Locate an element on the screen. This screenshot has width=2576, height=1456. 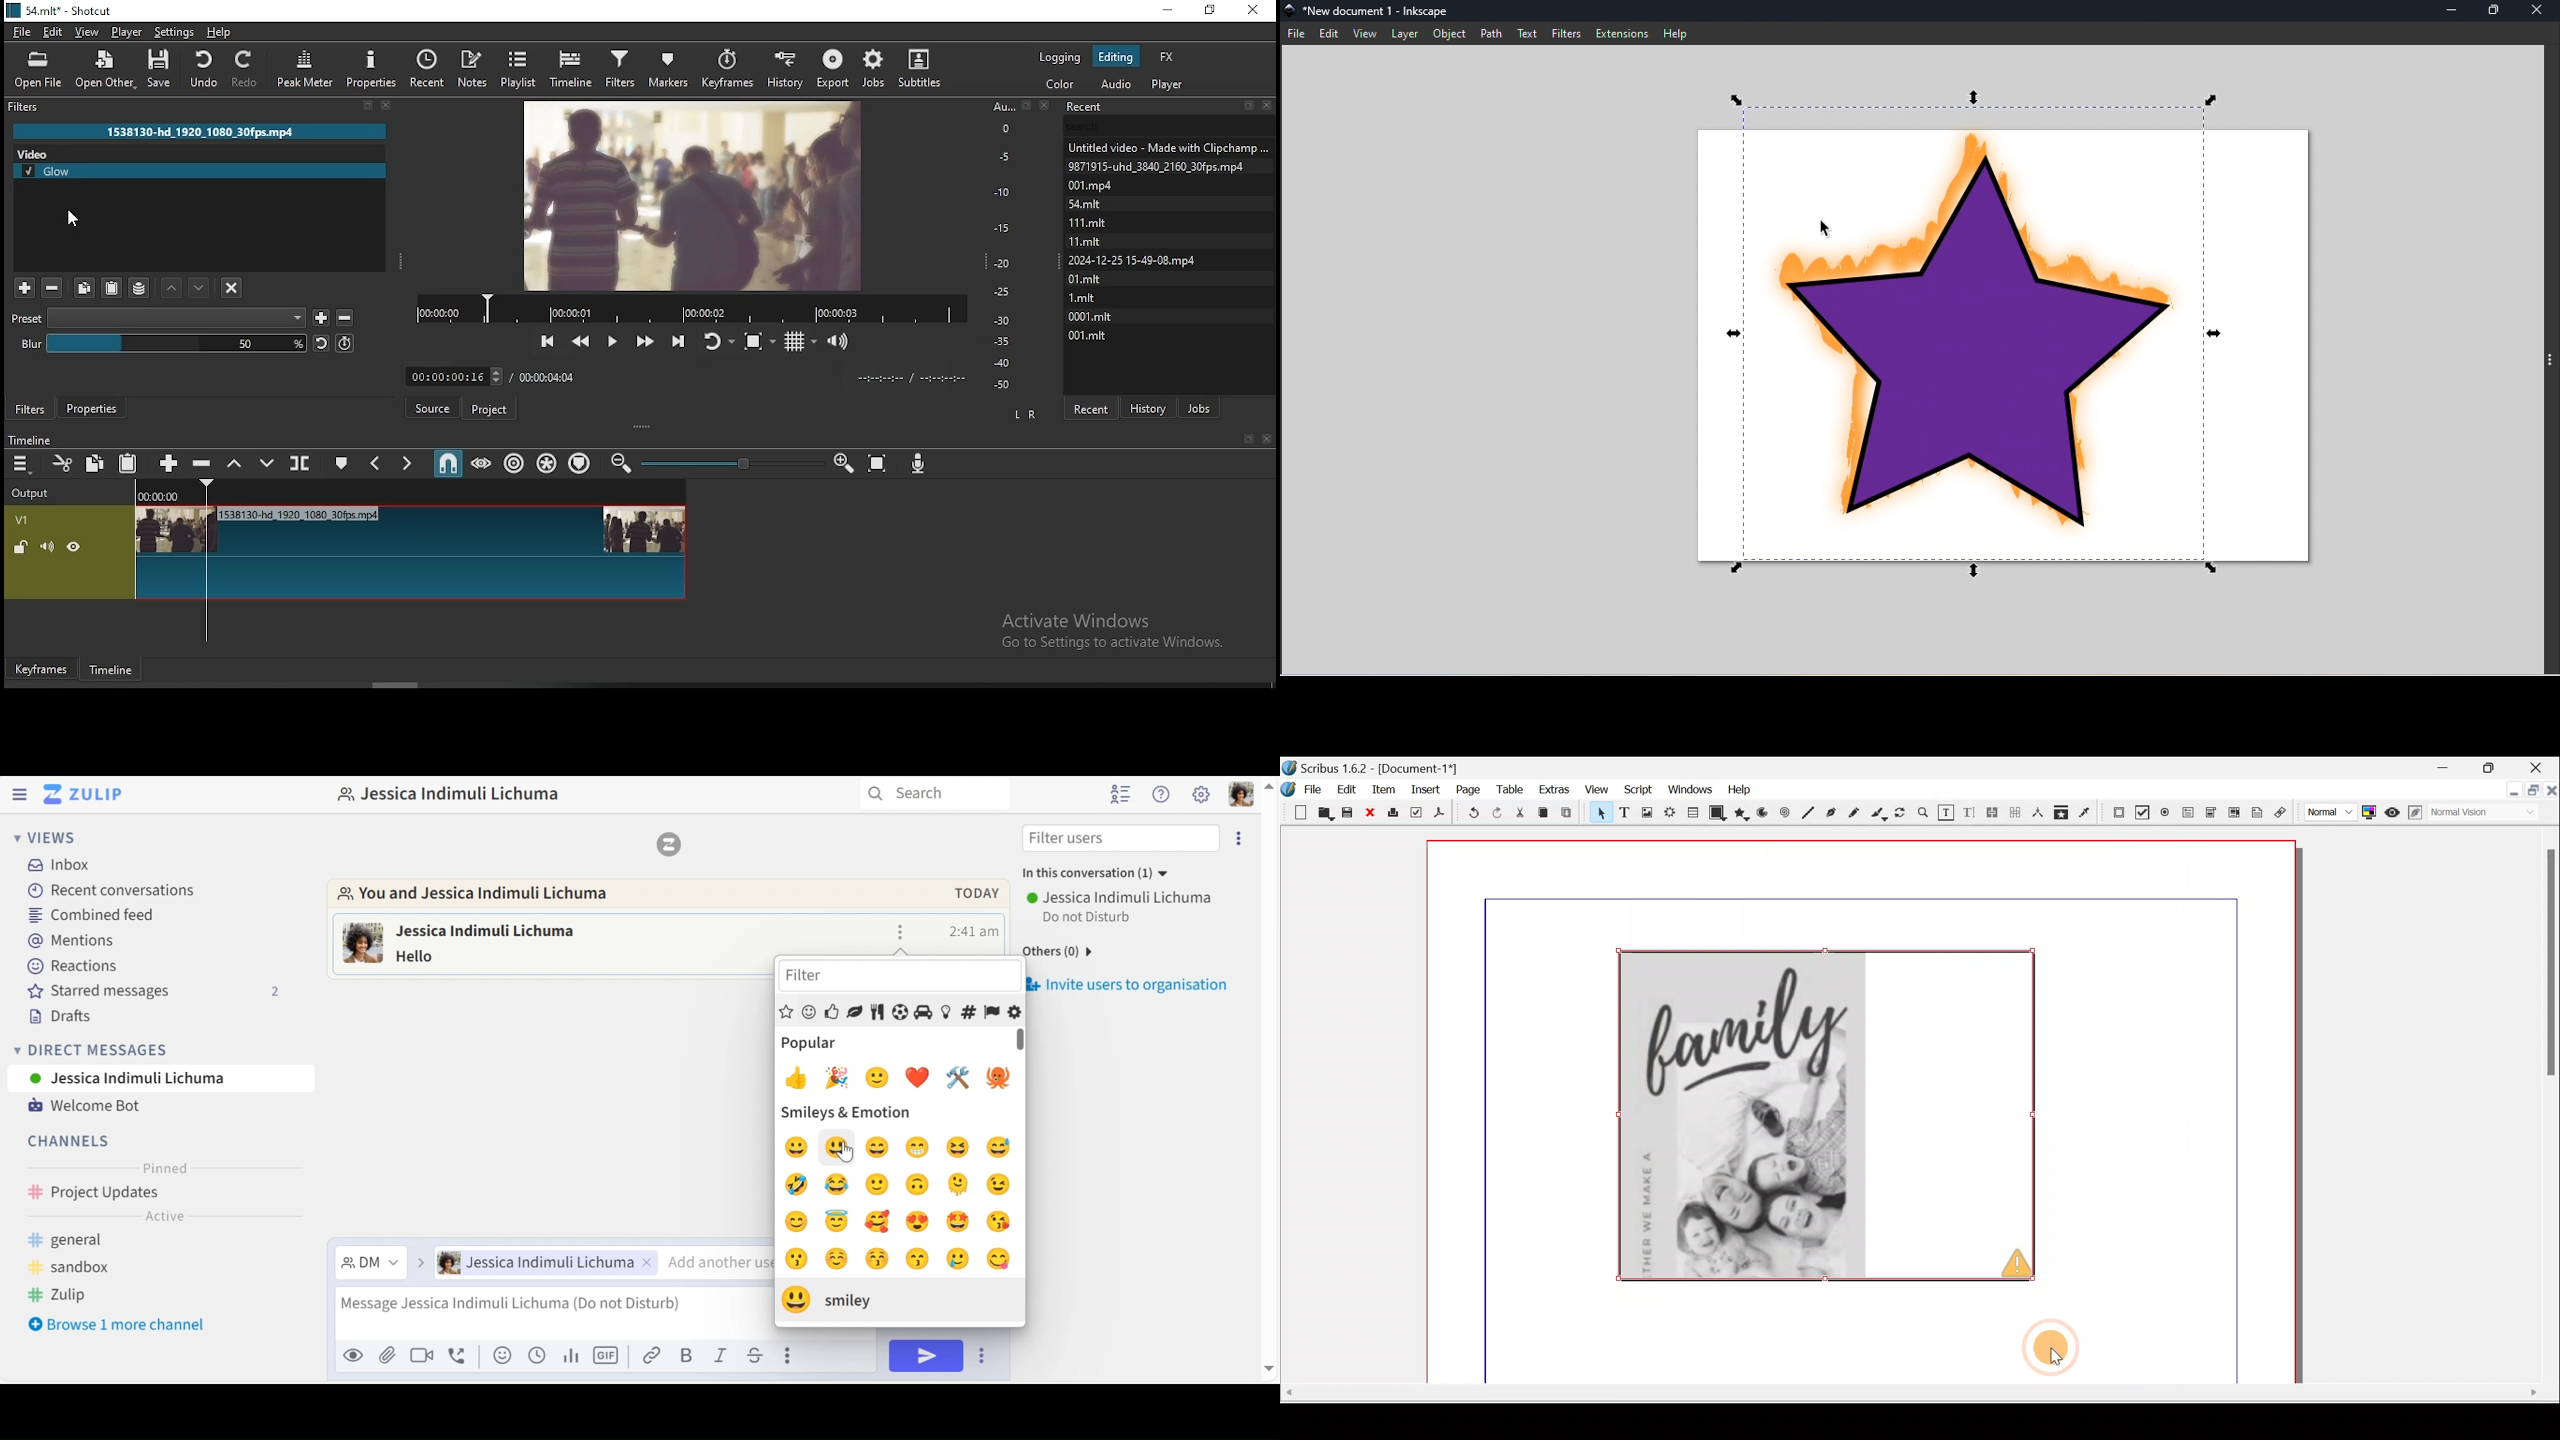
PDF radio button is located at coordinates (2166, 811).